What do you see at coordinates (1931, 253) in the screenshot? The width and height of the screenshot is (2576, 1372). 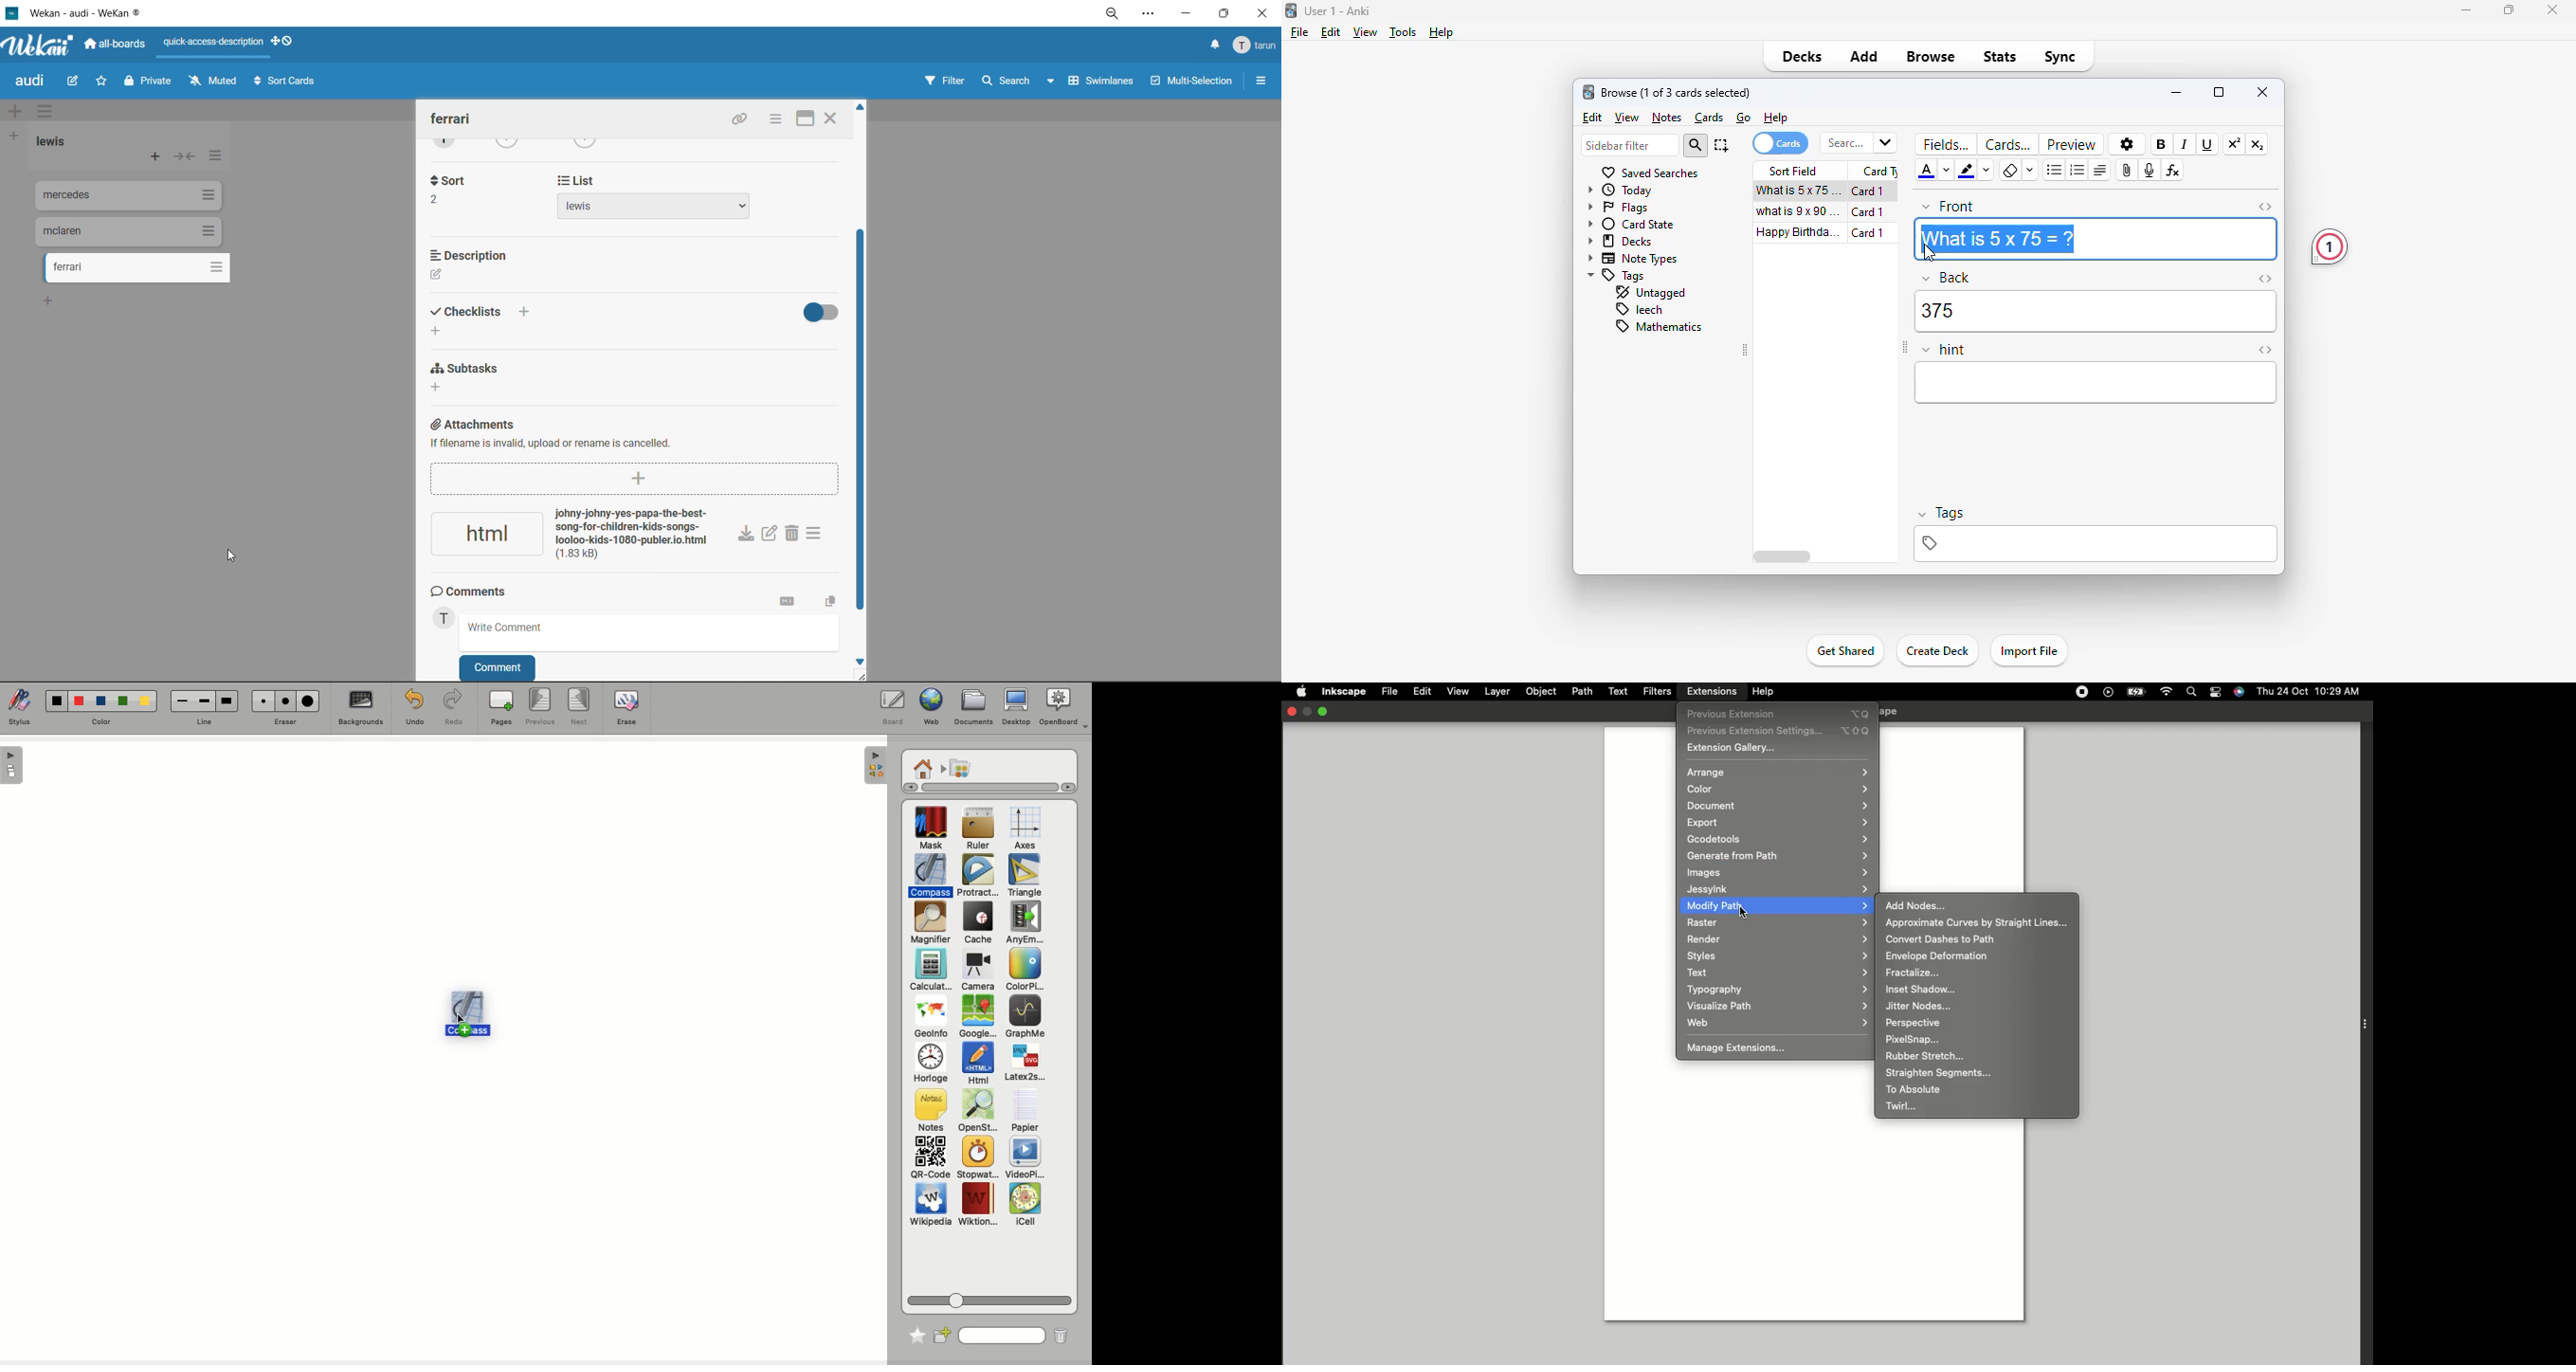 I see `cursor` at bounding box center [1931, 253].